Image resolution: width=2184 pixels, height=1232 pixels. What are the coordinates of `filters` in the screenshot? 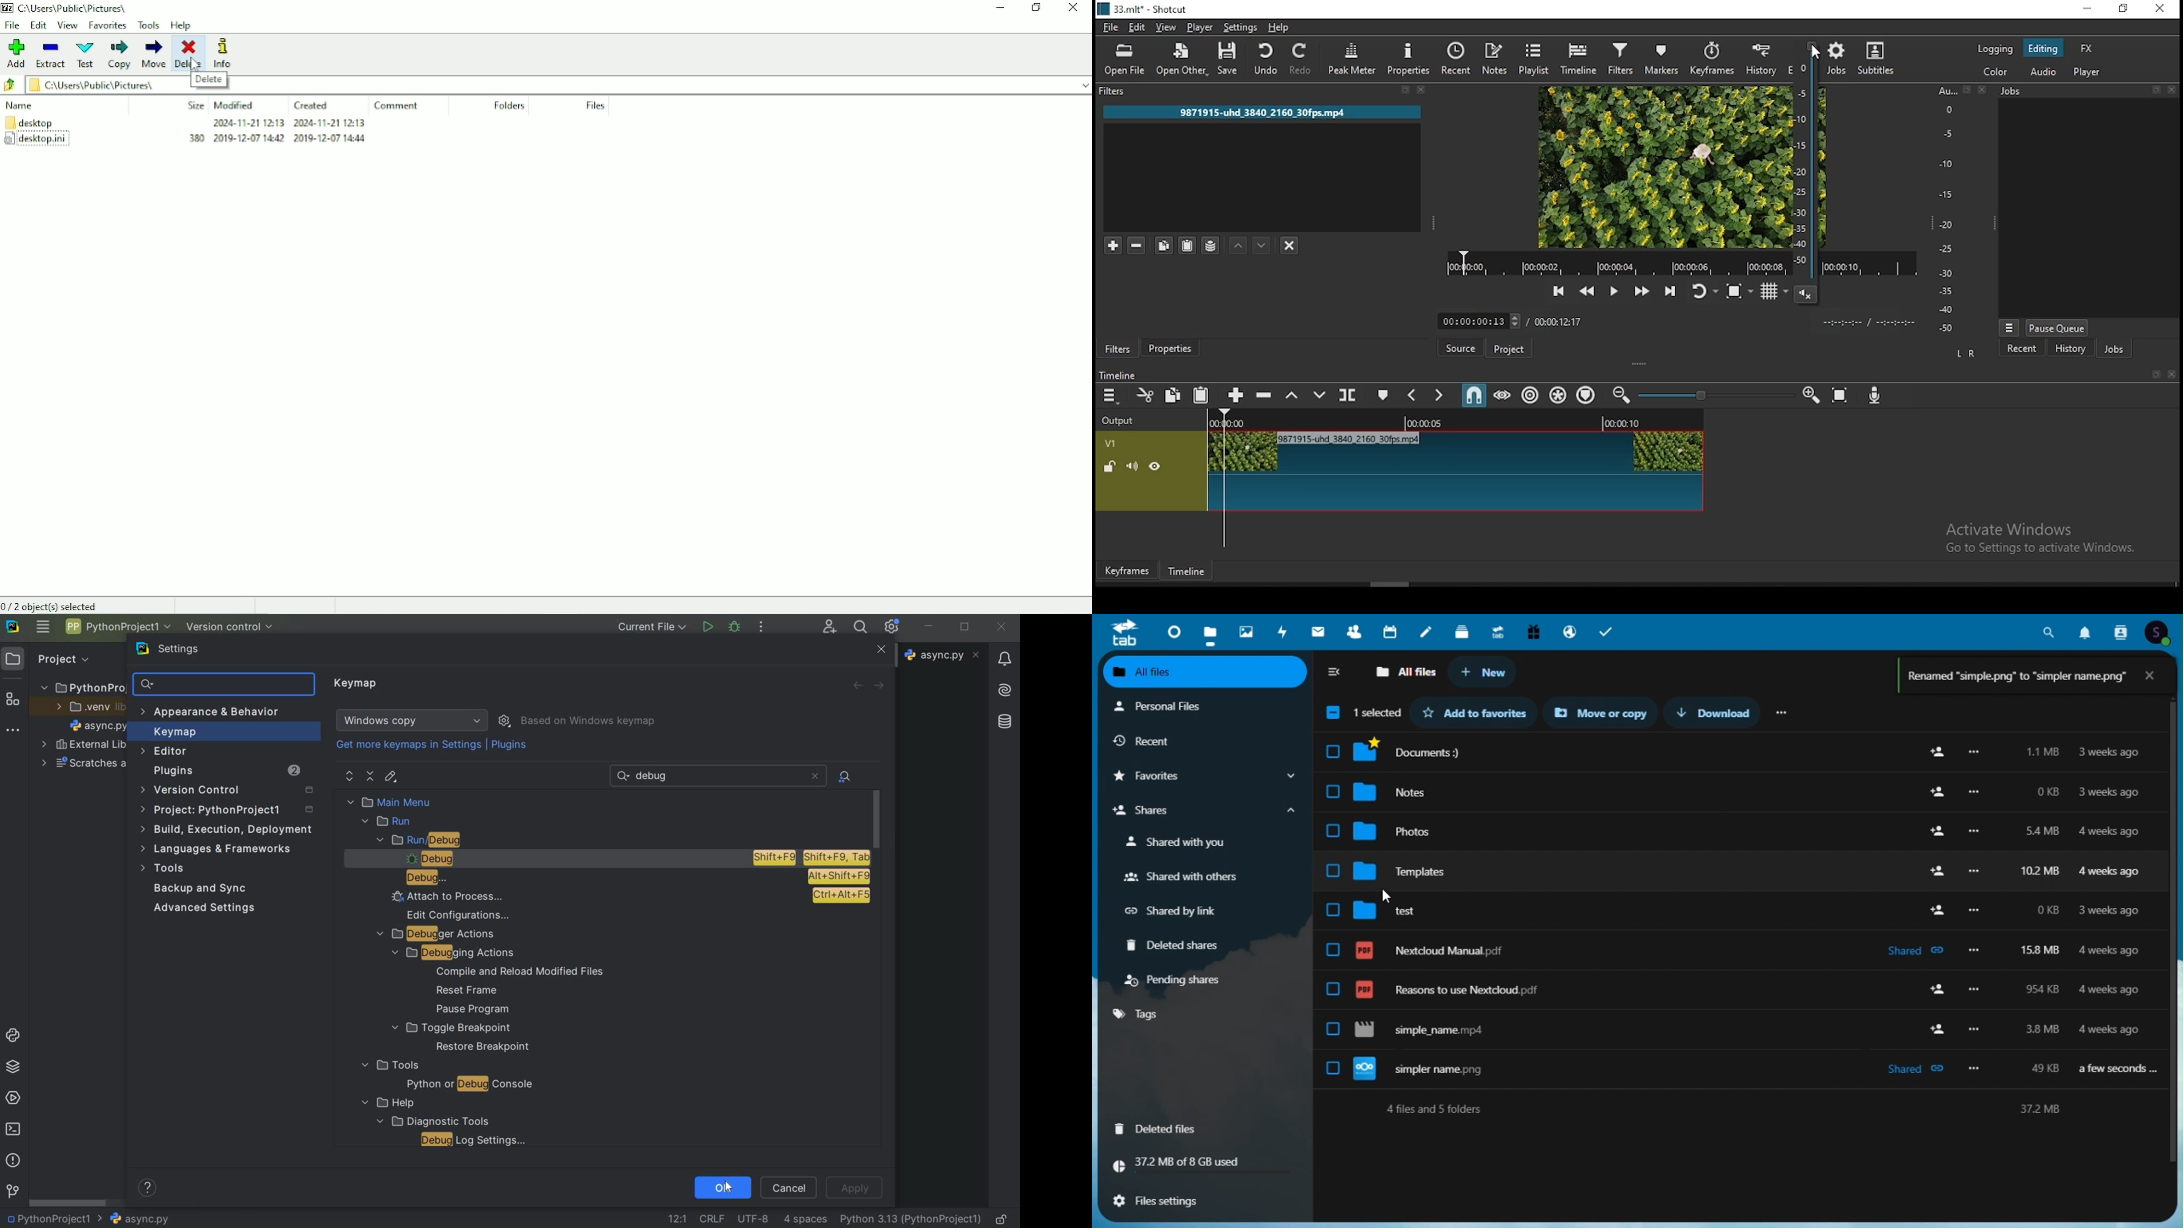 It's located at (1115, 349).